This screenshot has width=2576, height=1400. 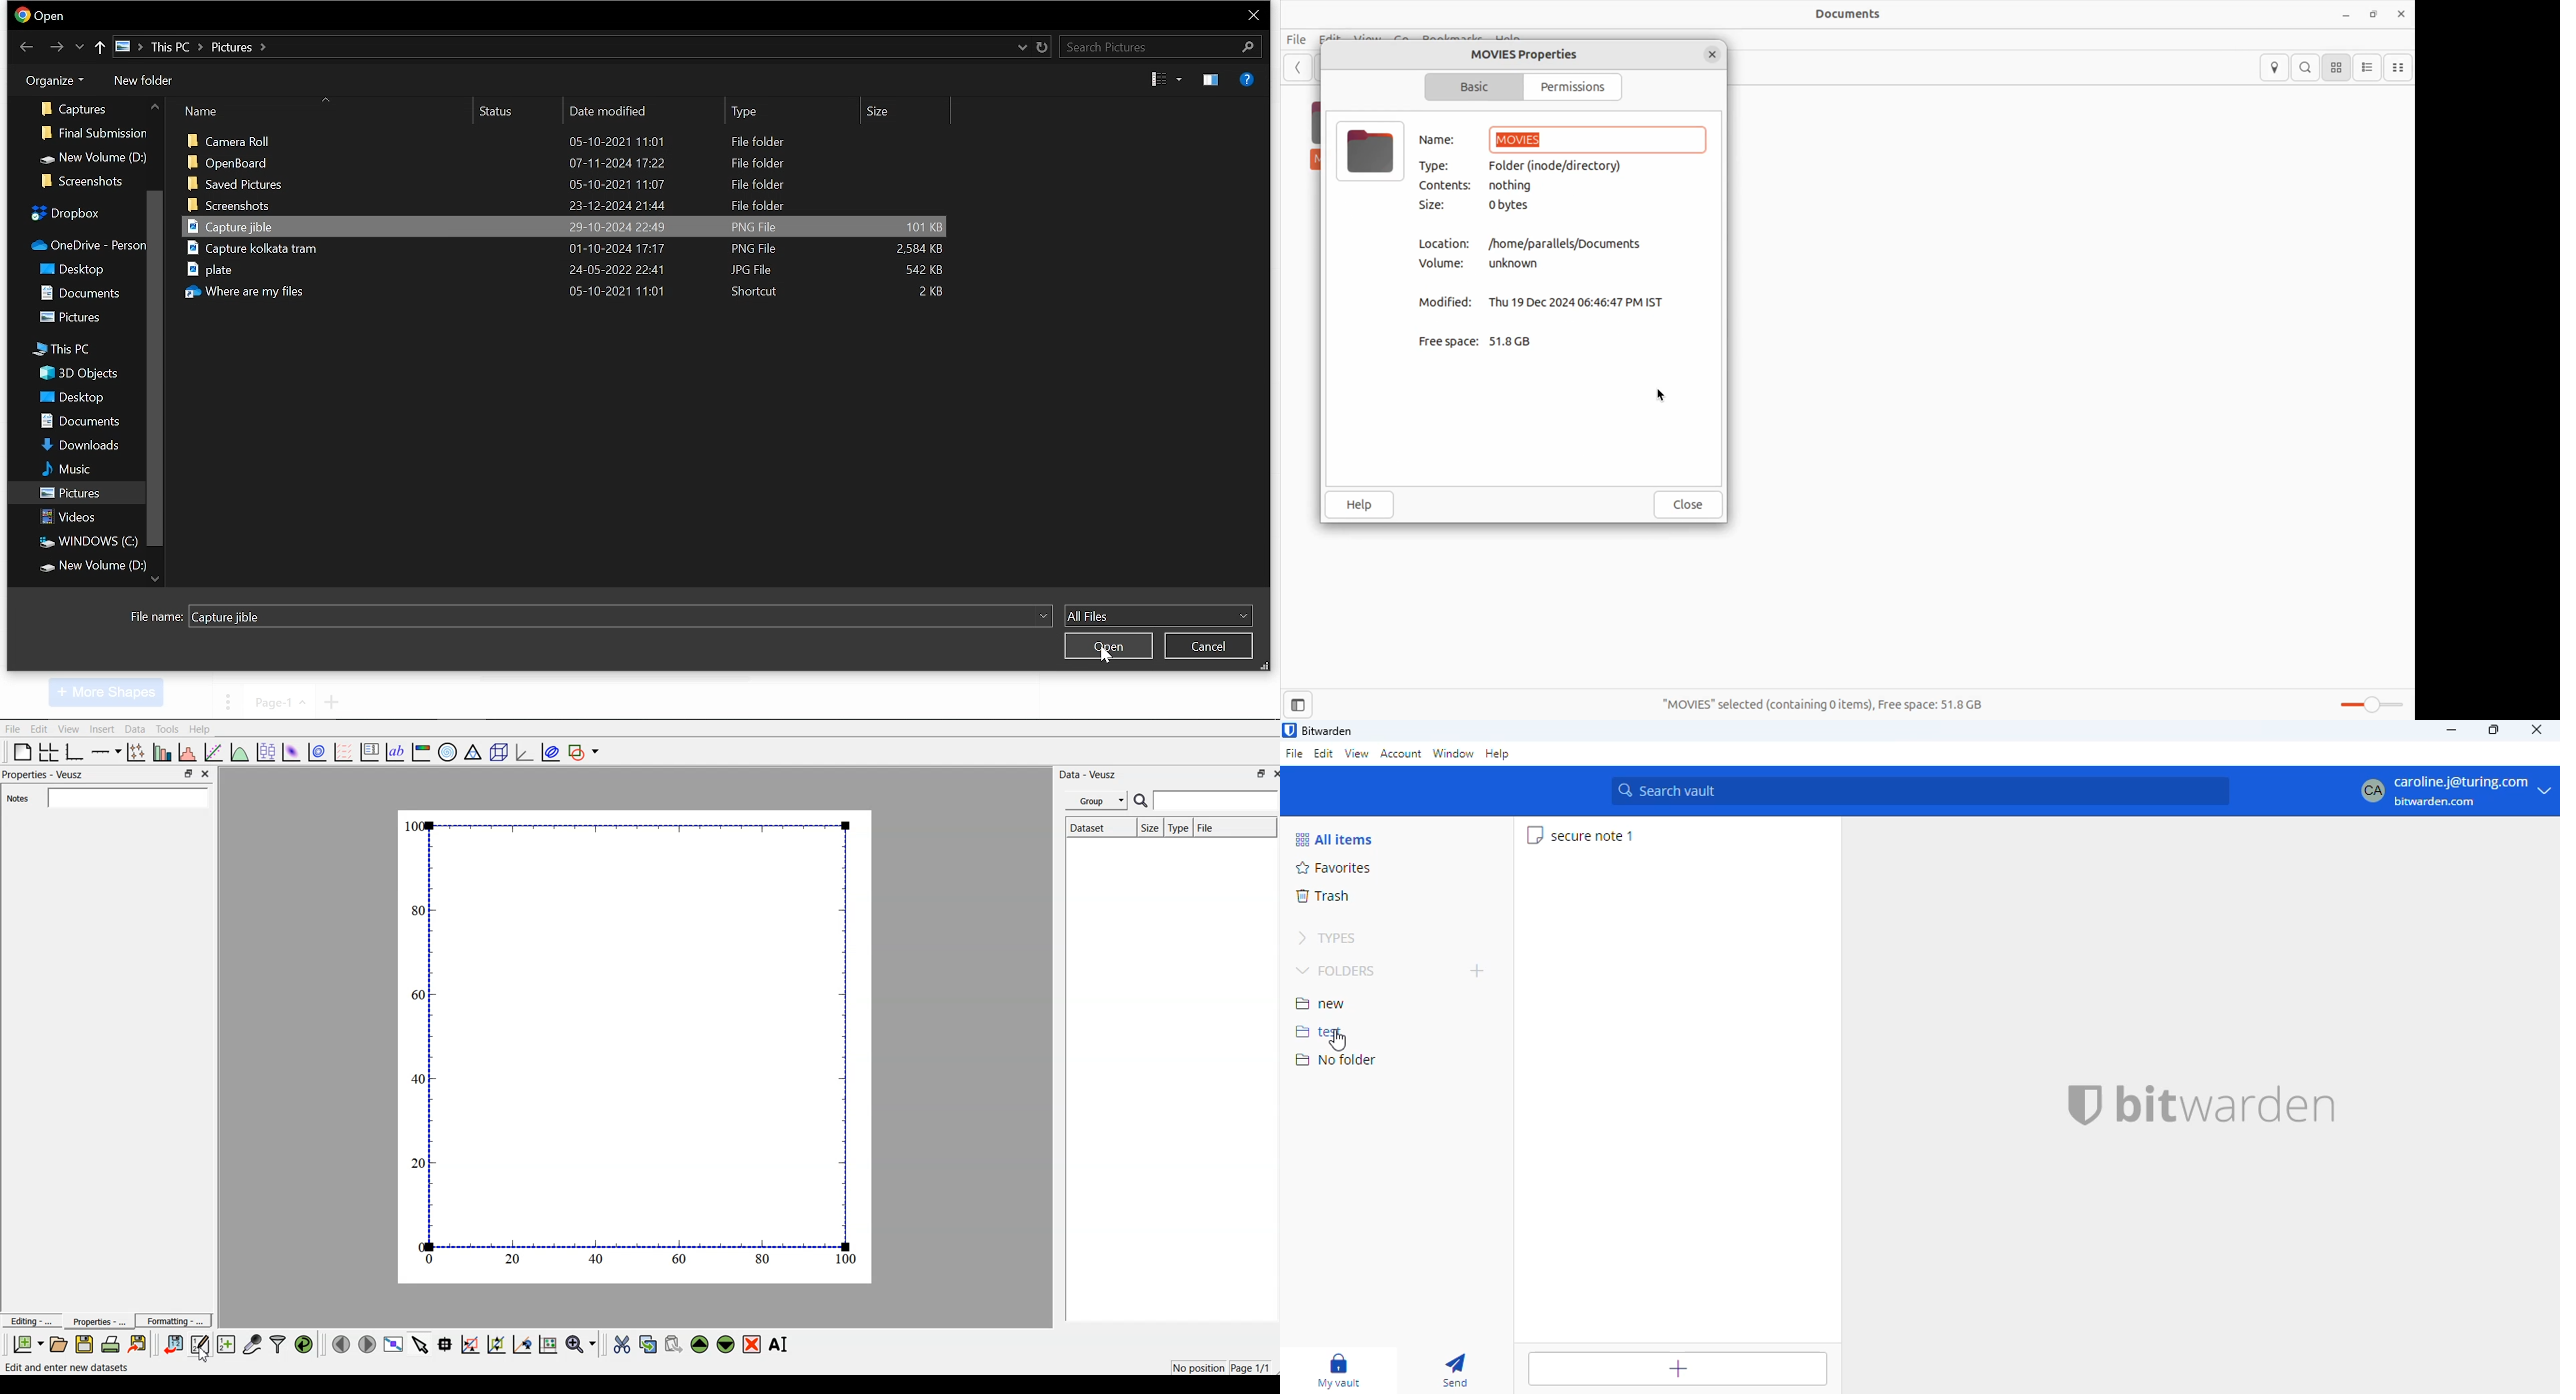 What do you see at coordinates (1579, 85) in the screenshot?
I see `permissions` at bounding box center [1579, 85].